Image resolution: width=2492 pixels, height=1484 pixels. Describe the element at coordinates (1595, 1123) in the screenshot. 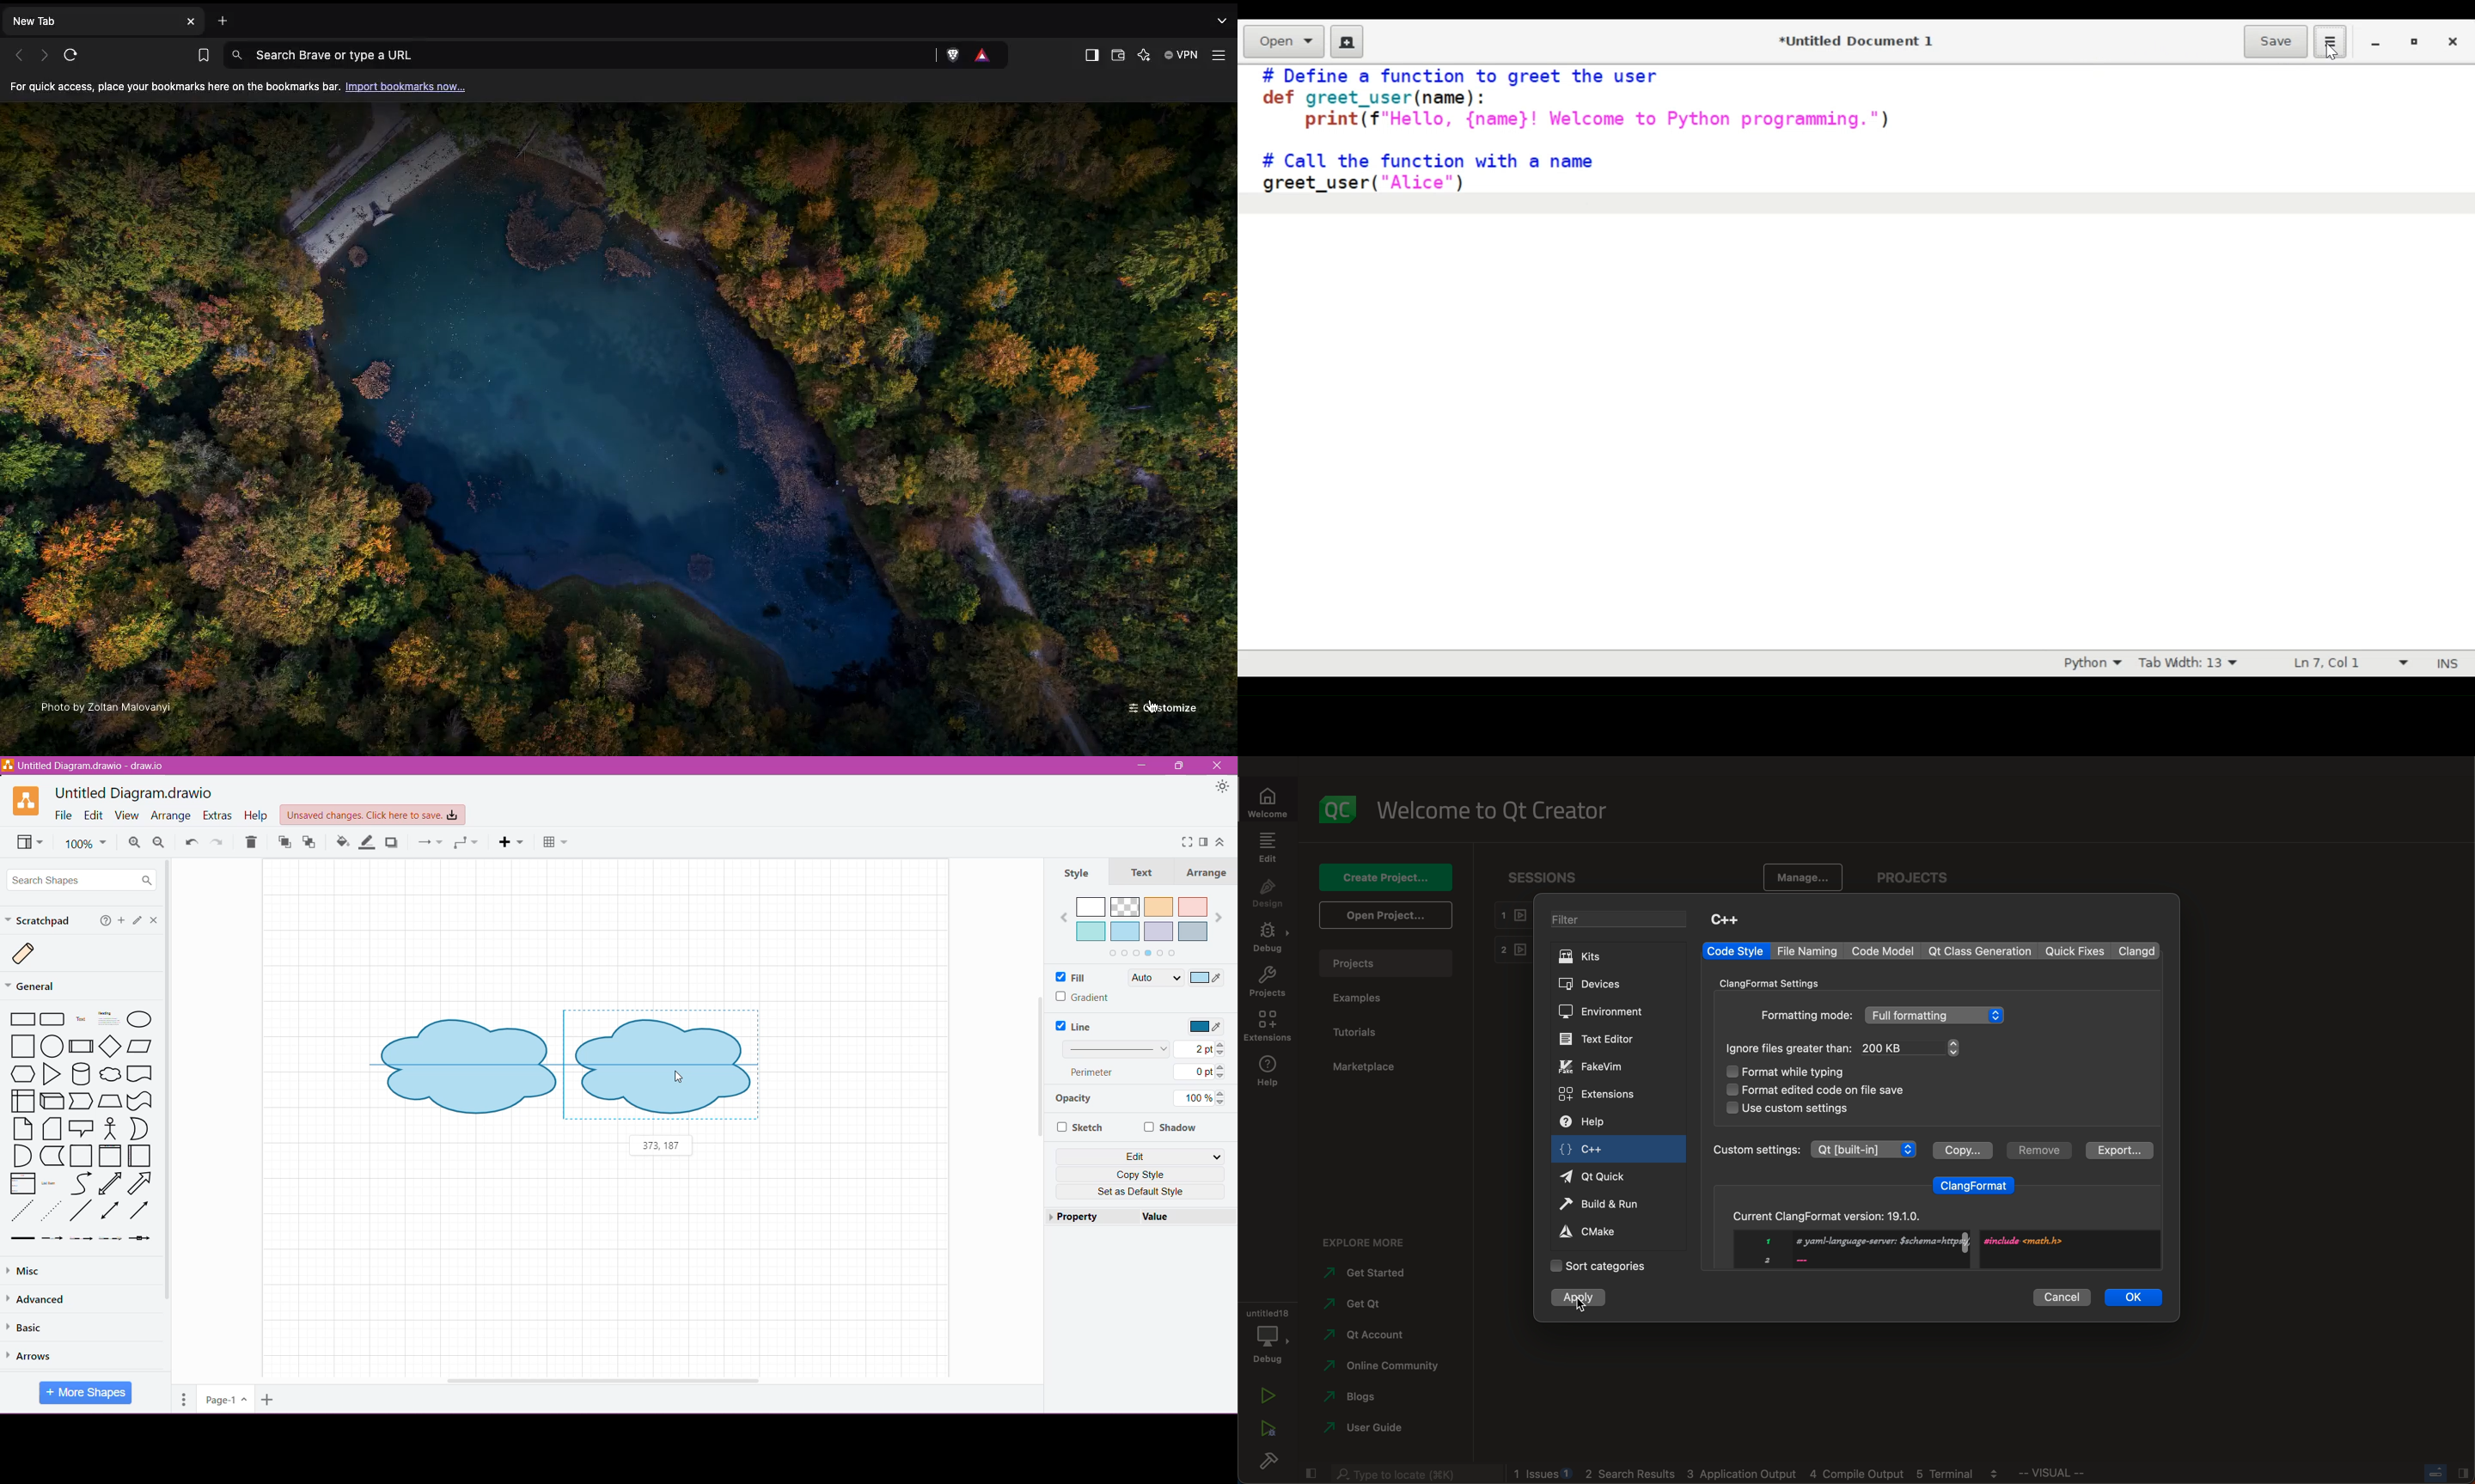

I see `help` at that location.